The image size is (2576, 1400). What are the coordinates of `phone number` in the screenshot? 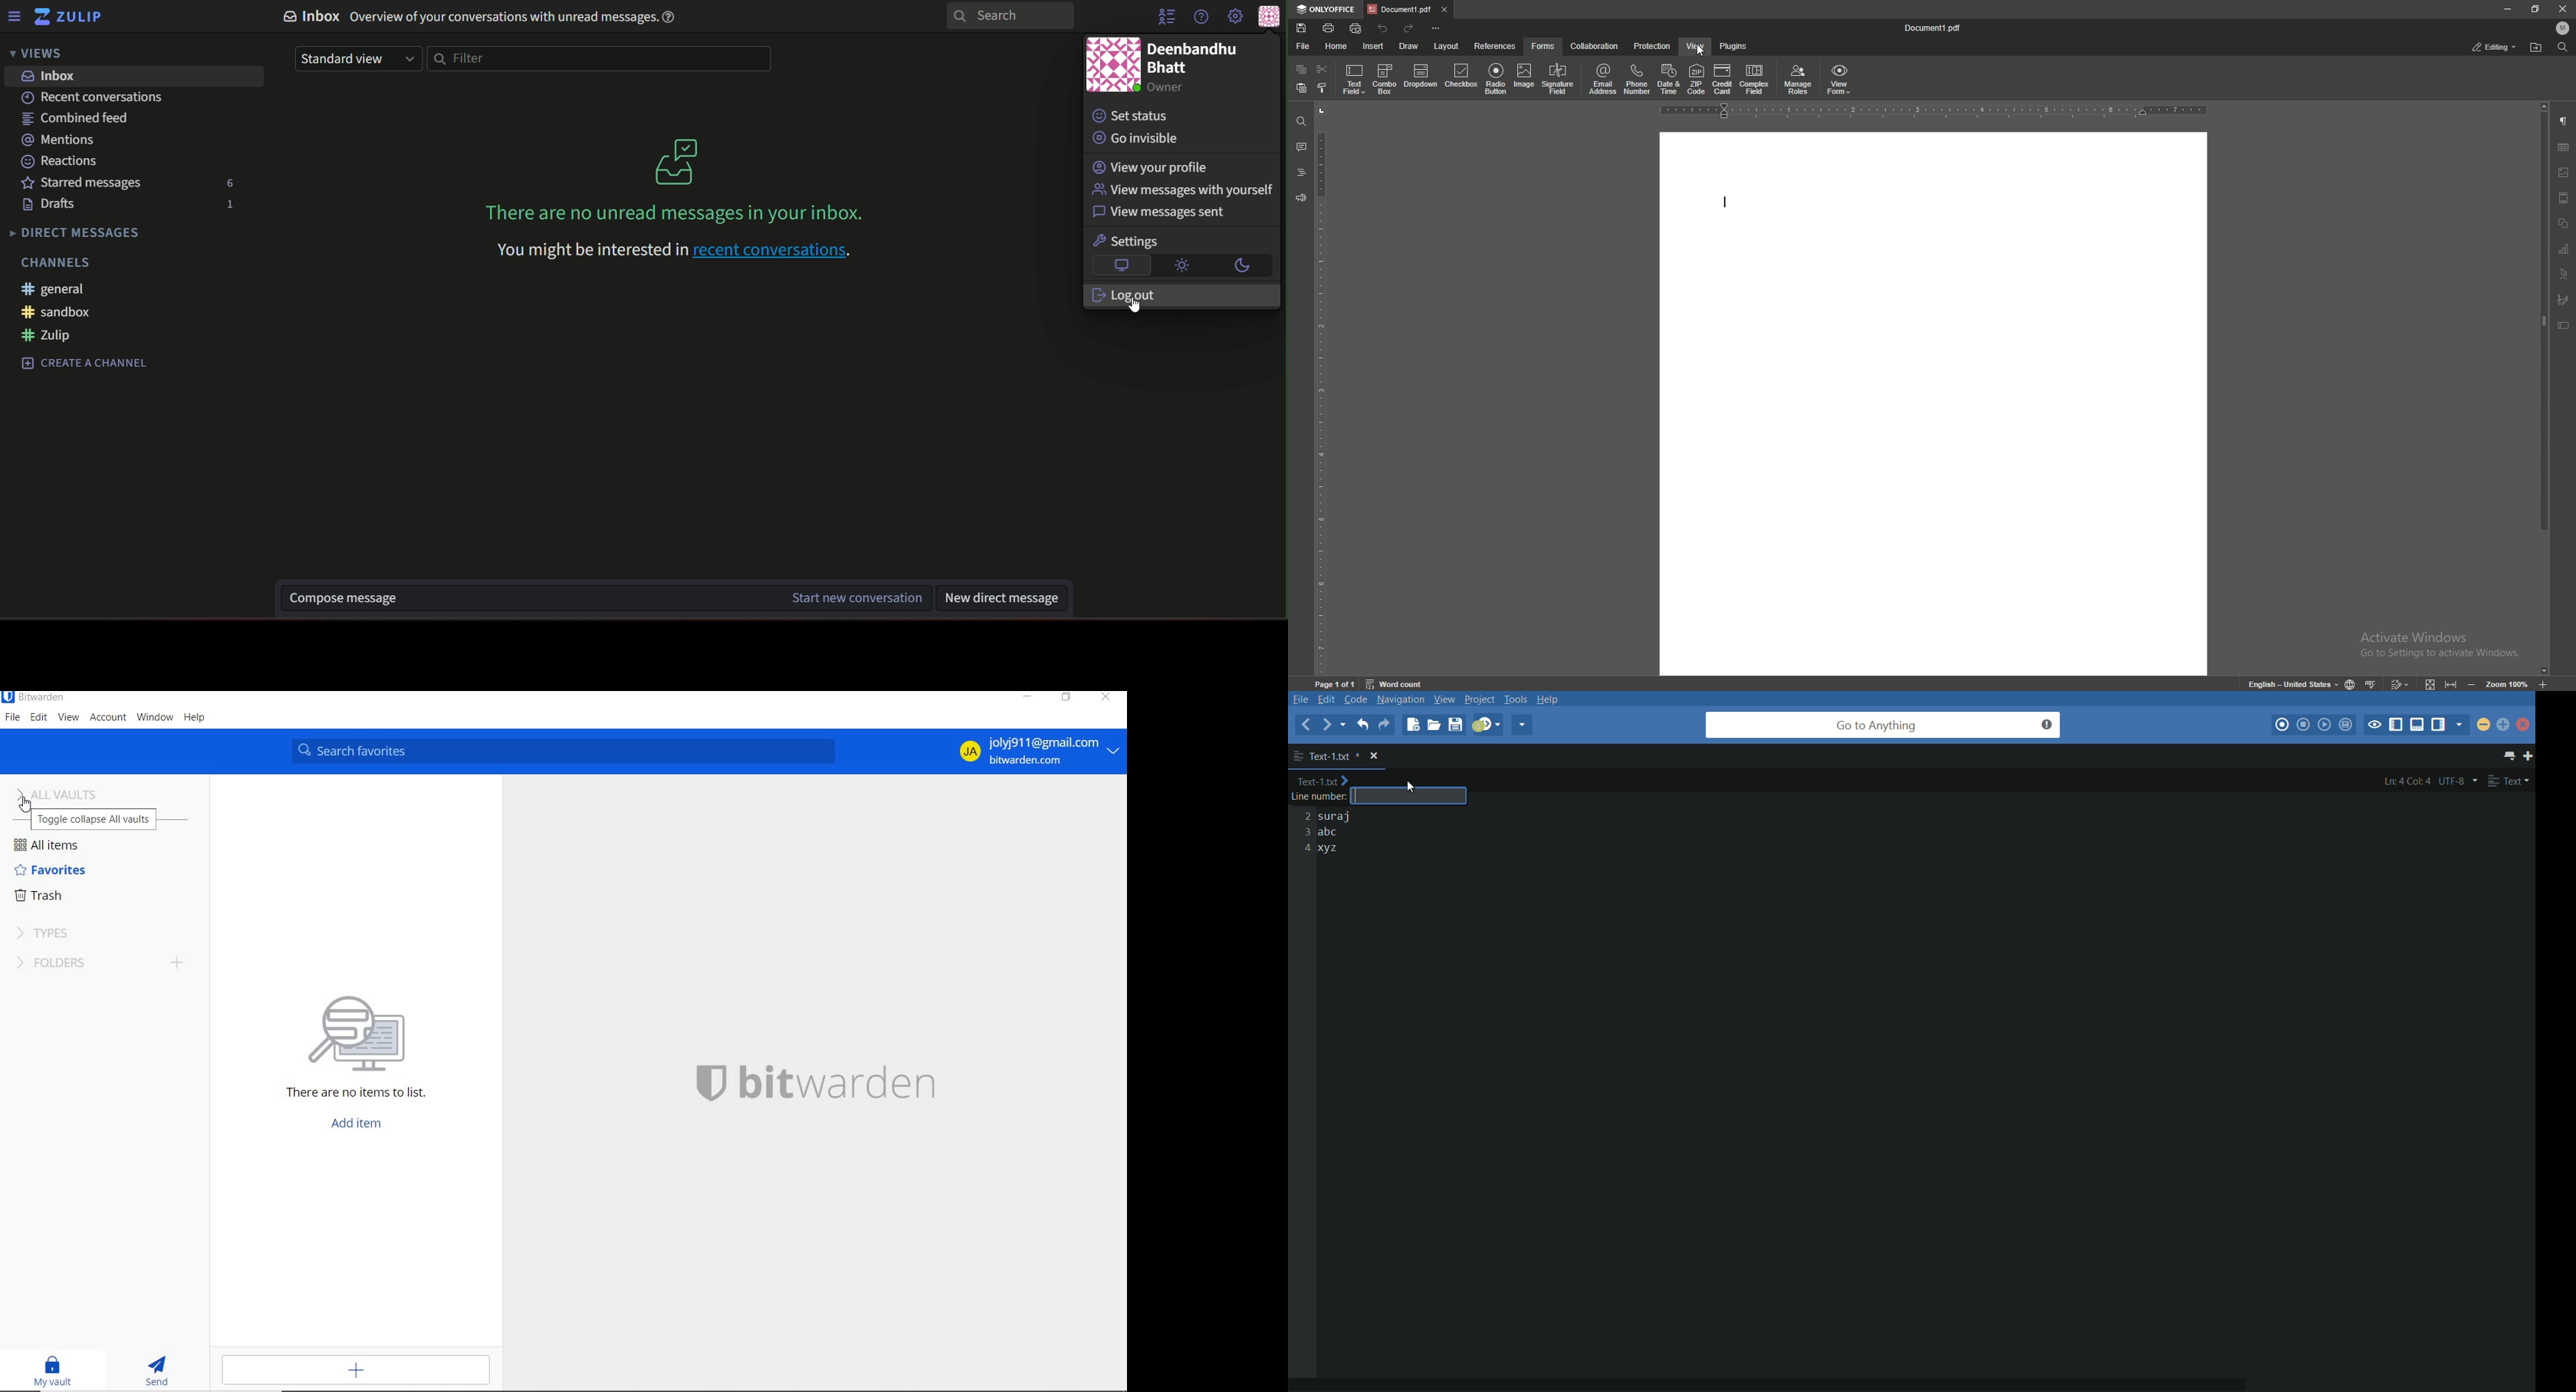 It's located at (1635, 79).